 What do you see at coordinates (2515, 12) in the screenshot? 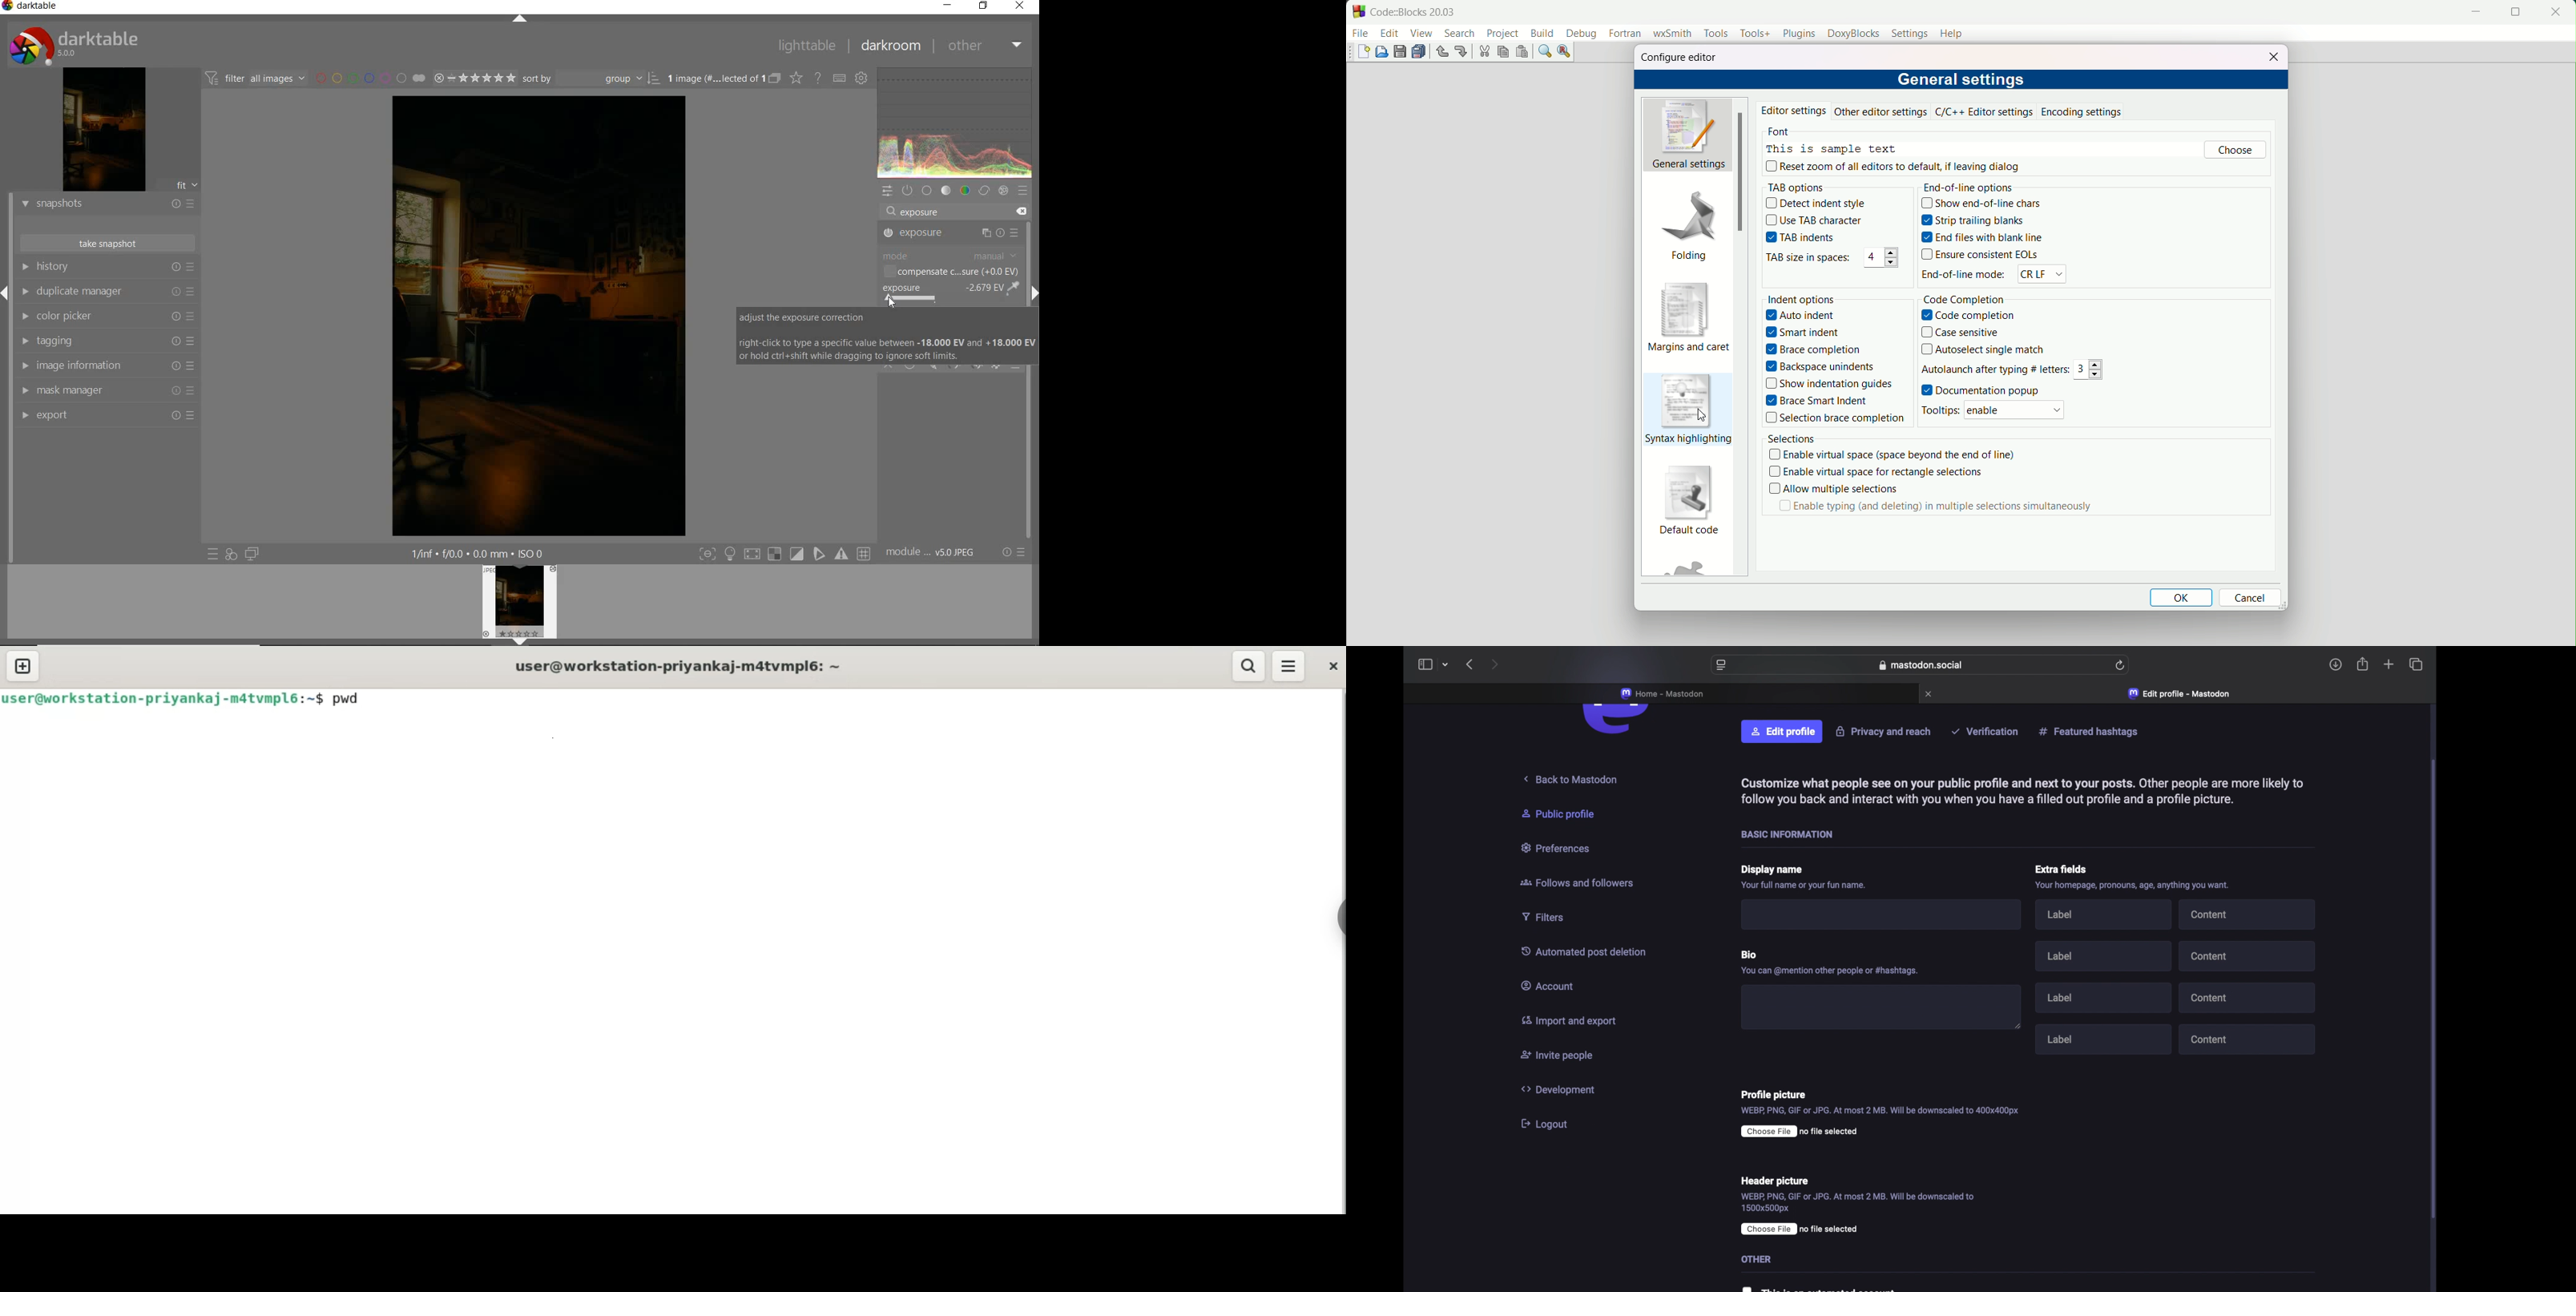
I see `fullscreen` at bounding box center [2515, 12].